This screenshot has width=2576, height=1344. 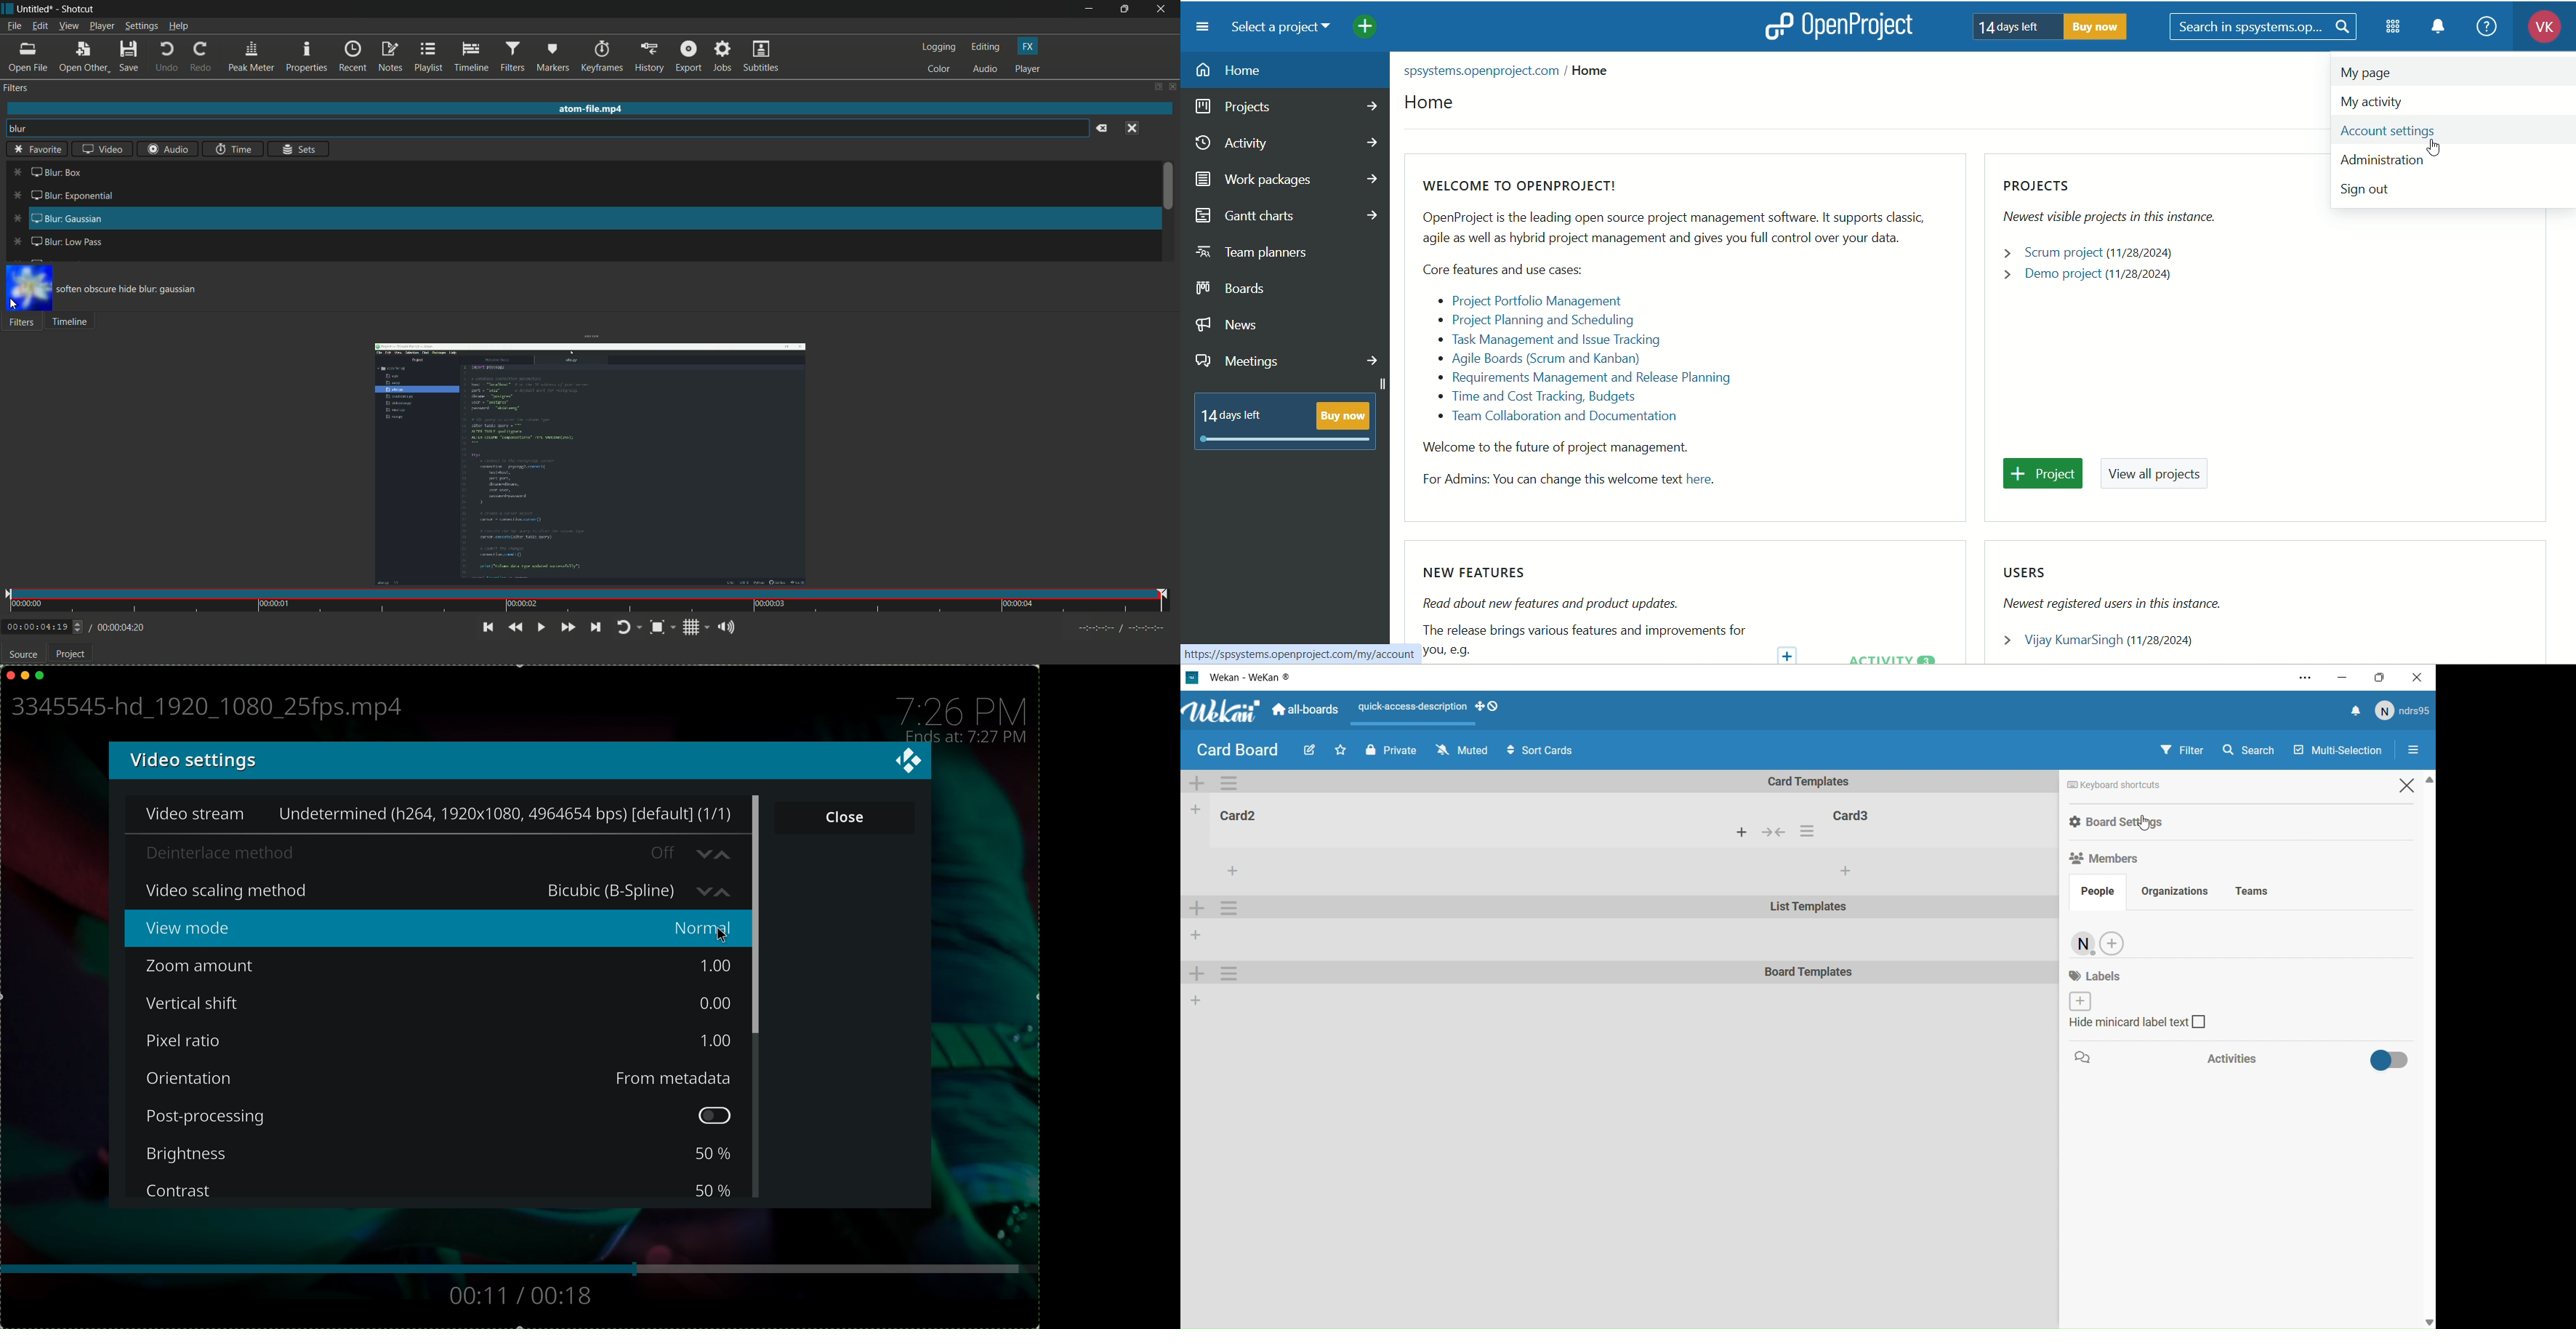 I want to click on add, so click(x=1845, y=871).